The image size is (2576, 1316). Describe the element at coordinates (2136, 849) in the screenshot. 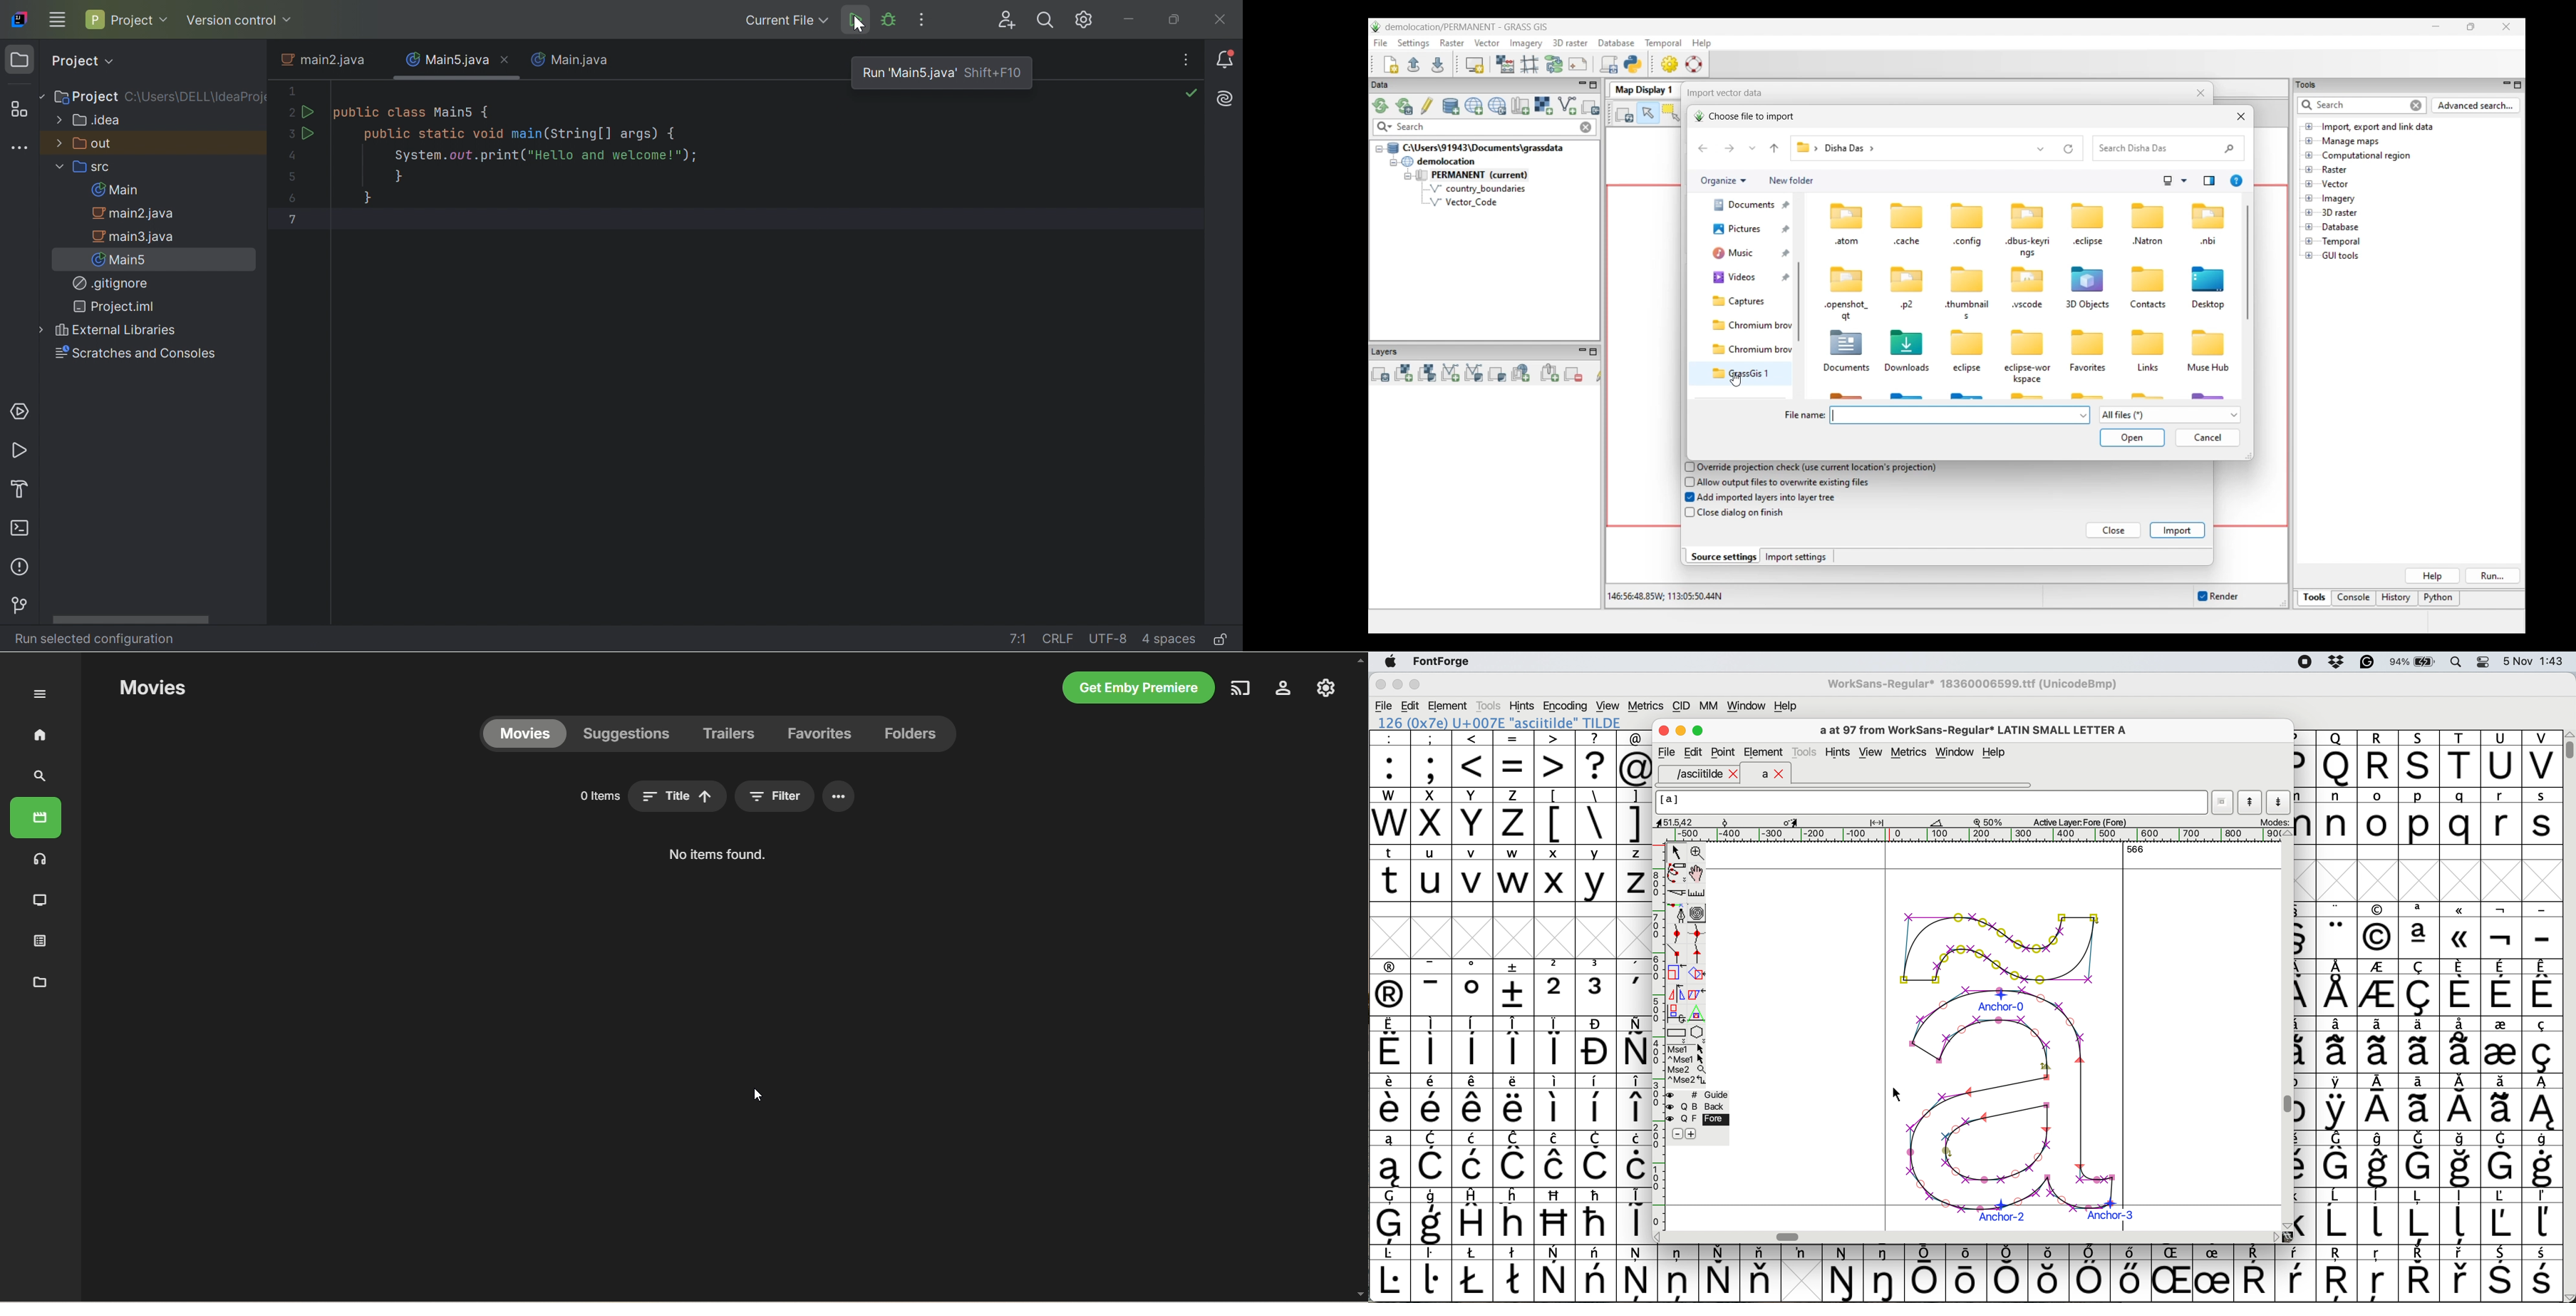

I see `566` at that location.